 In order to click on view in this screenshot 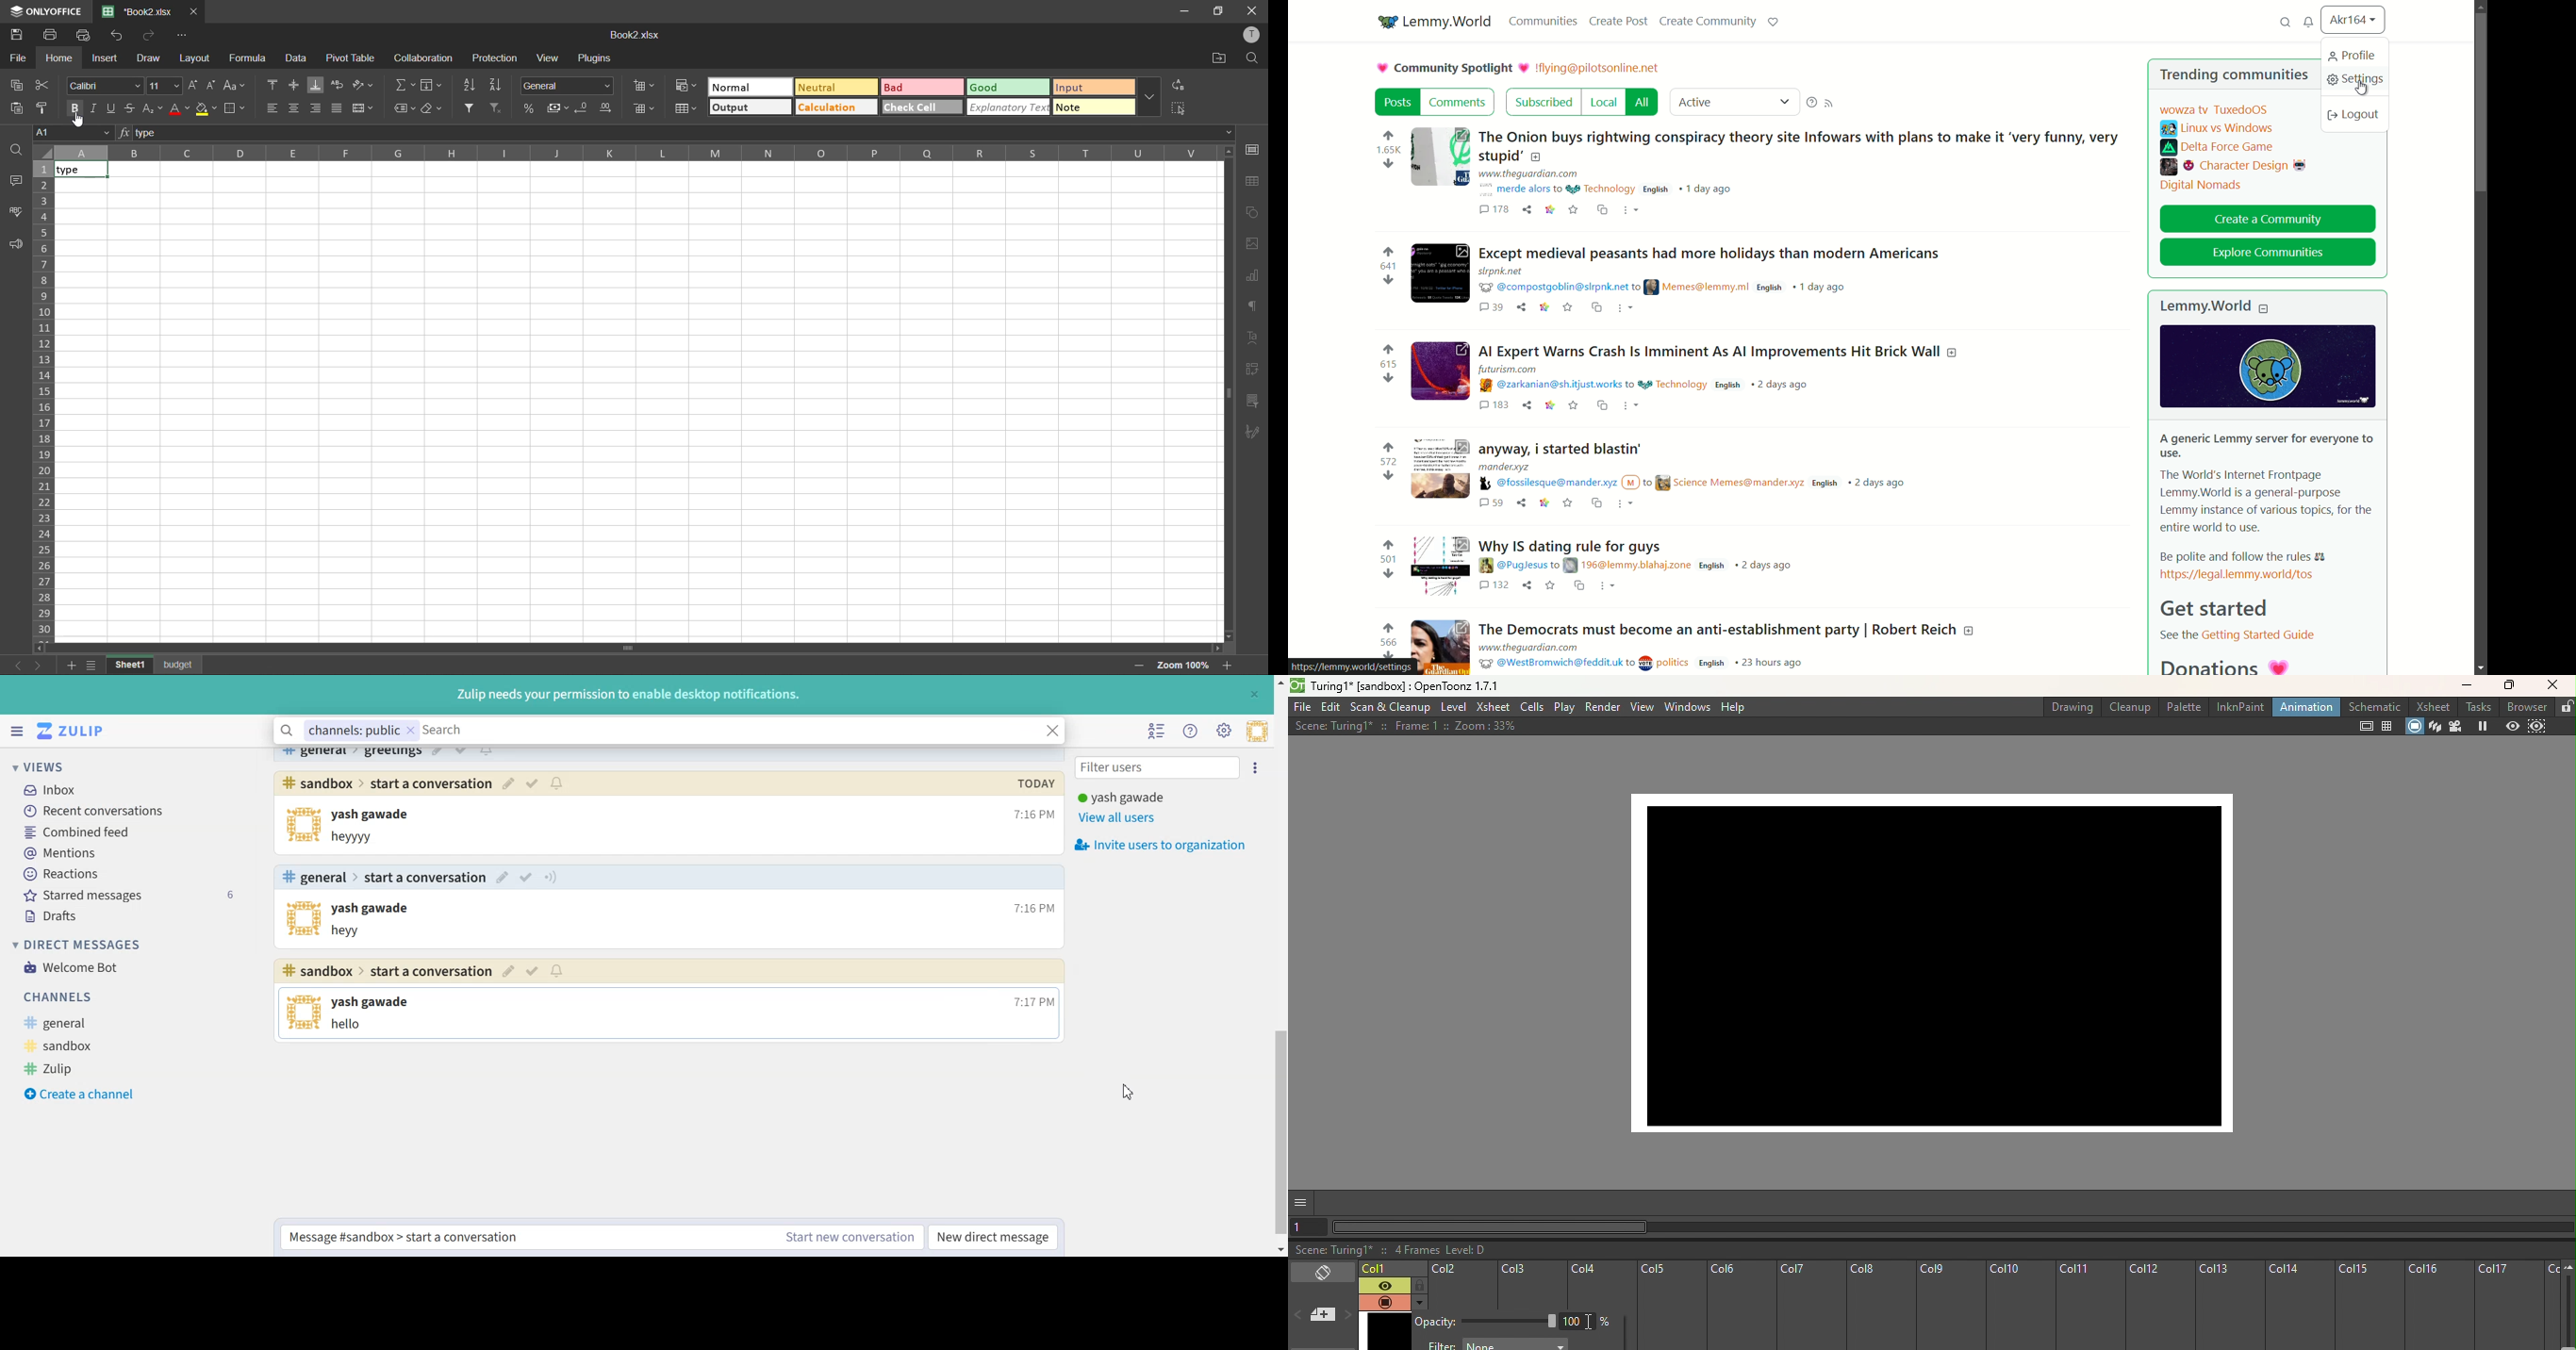, I will do `click(550, 57)`.